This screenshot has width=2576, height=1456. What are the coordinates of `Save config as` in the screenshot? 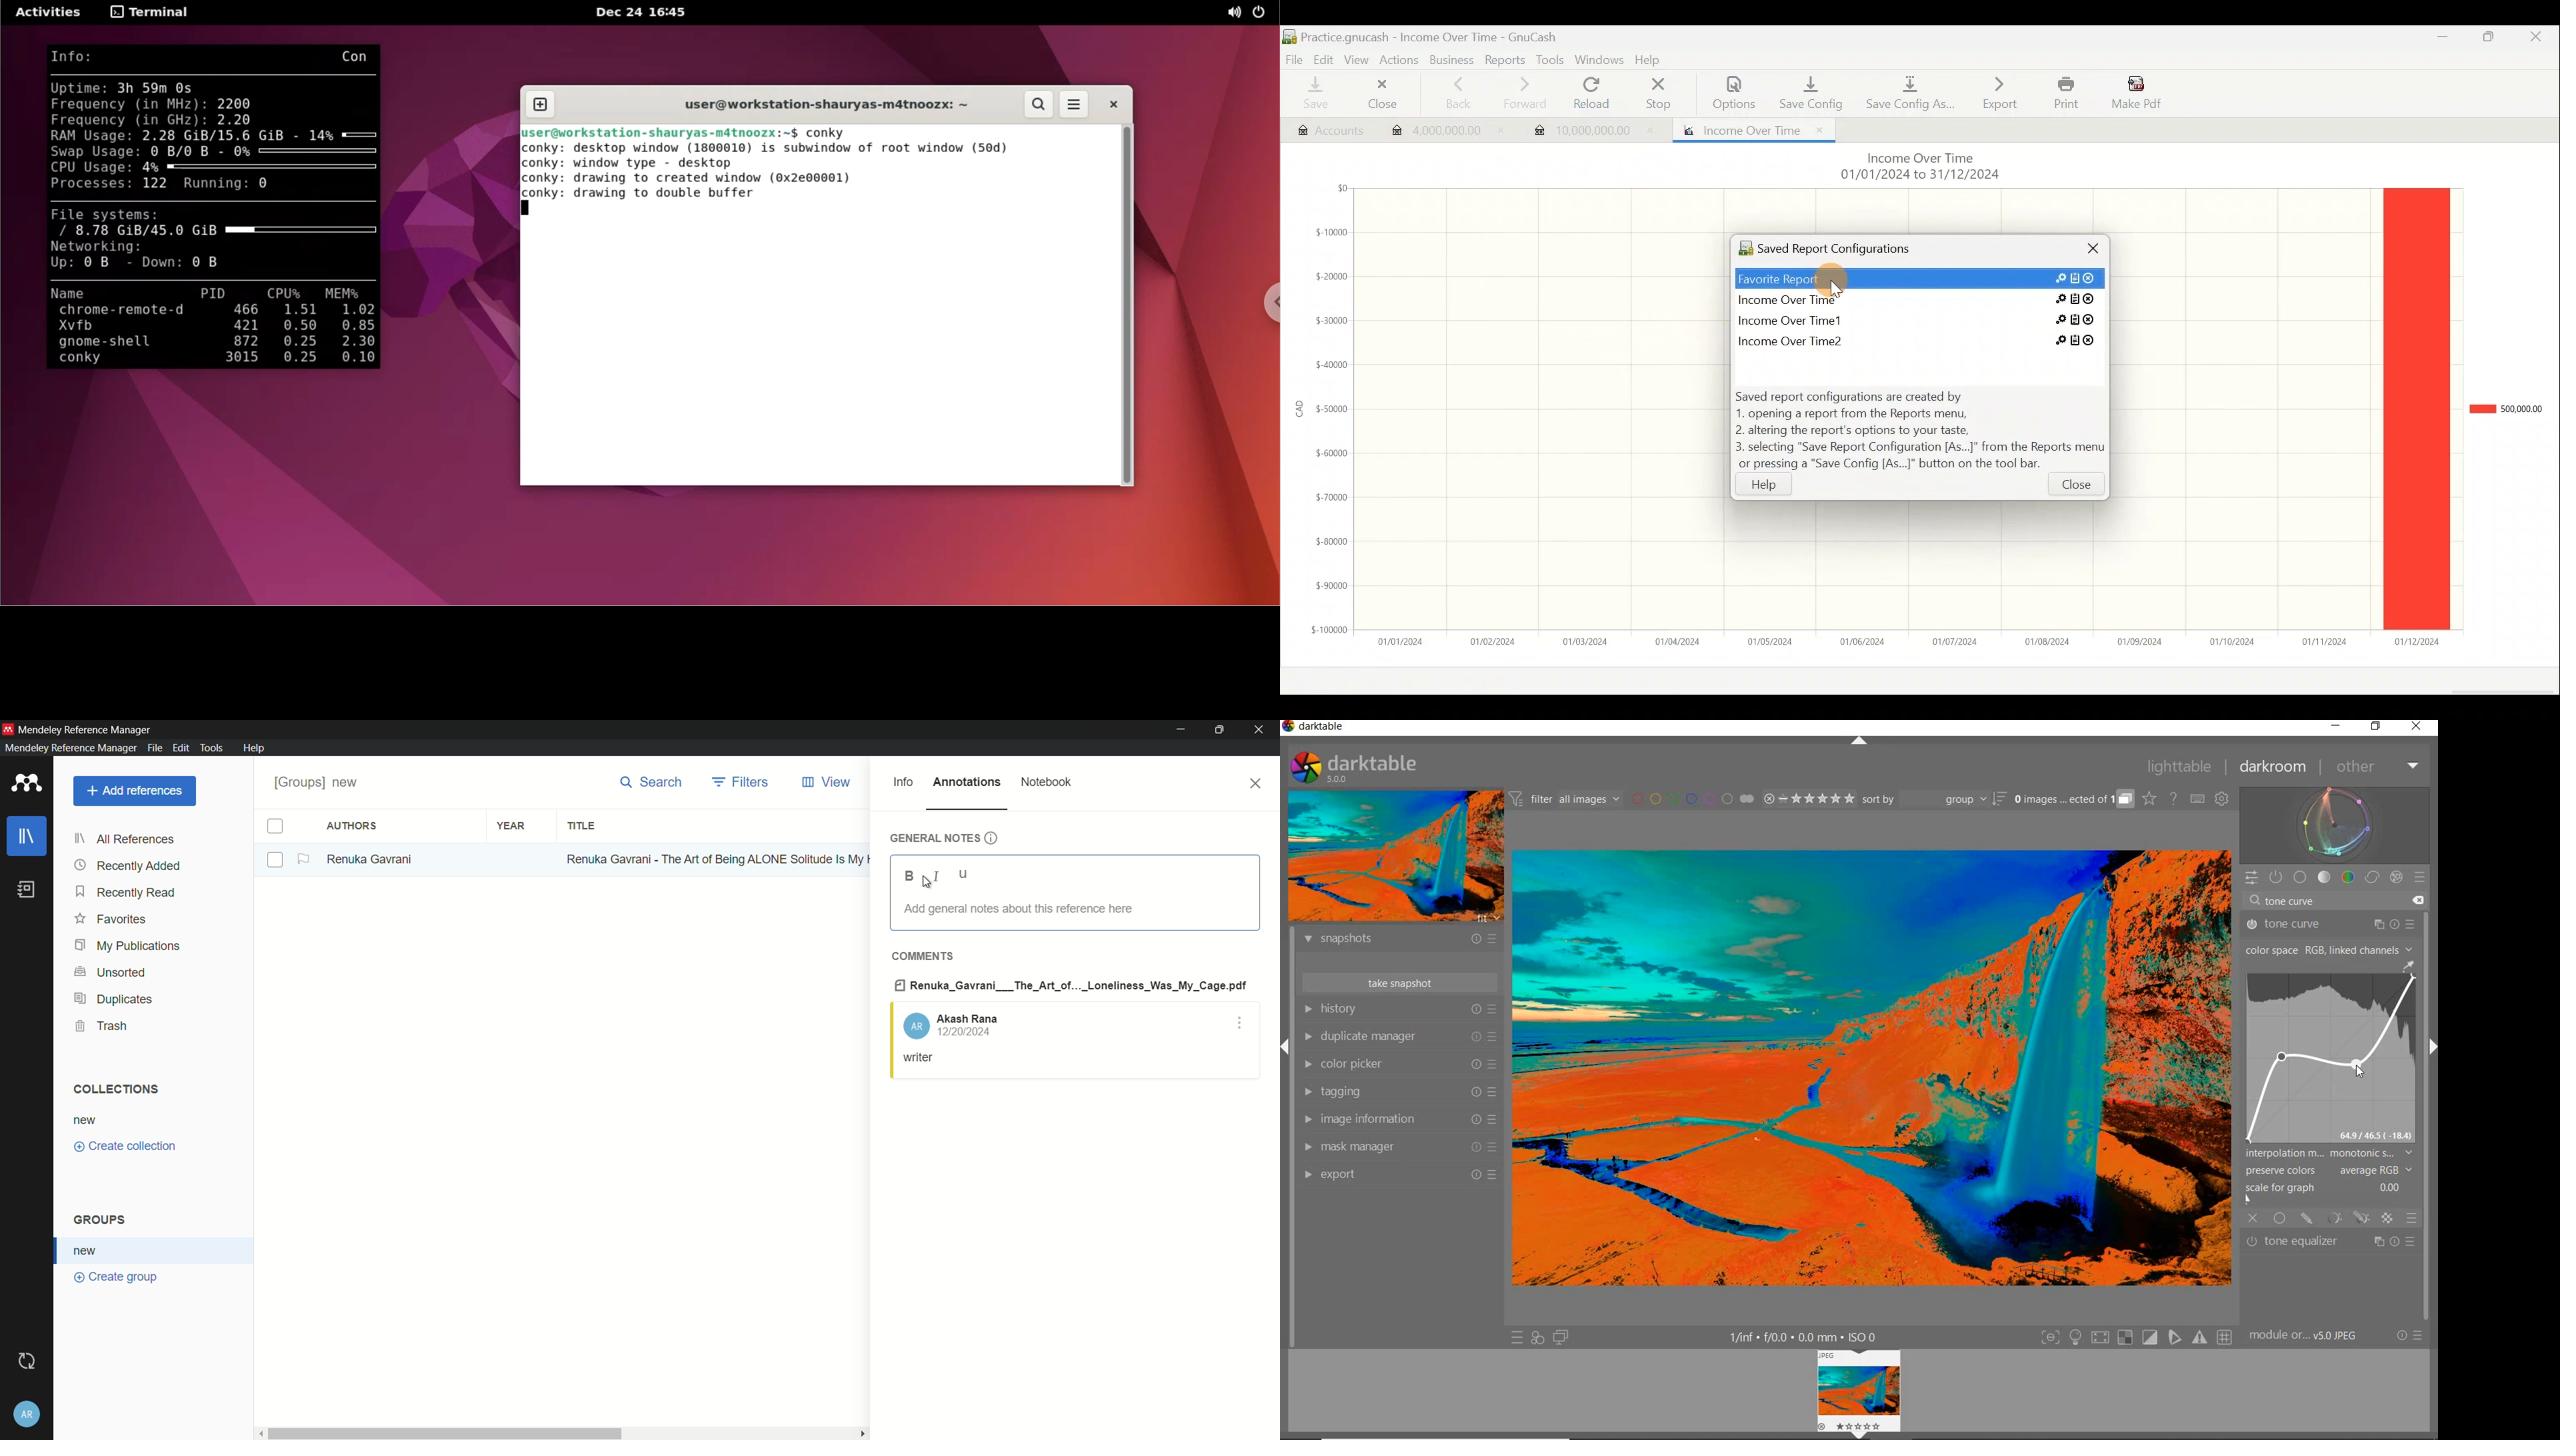 It's located at (1910, 90).